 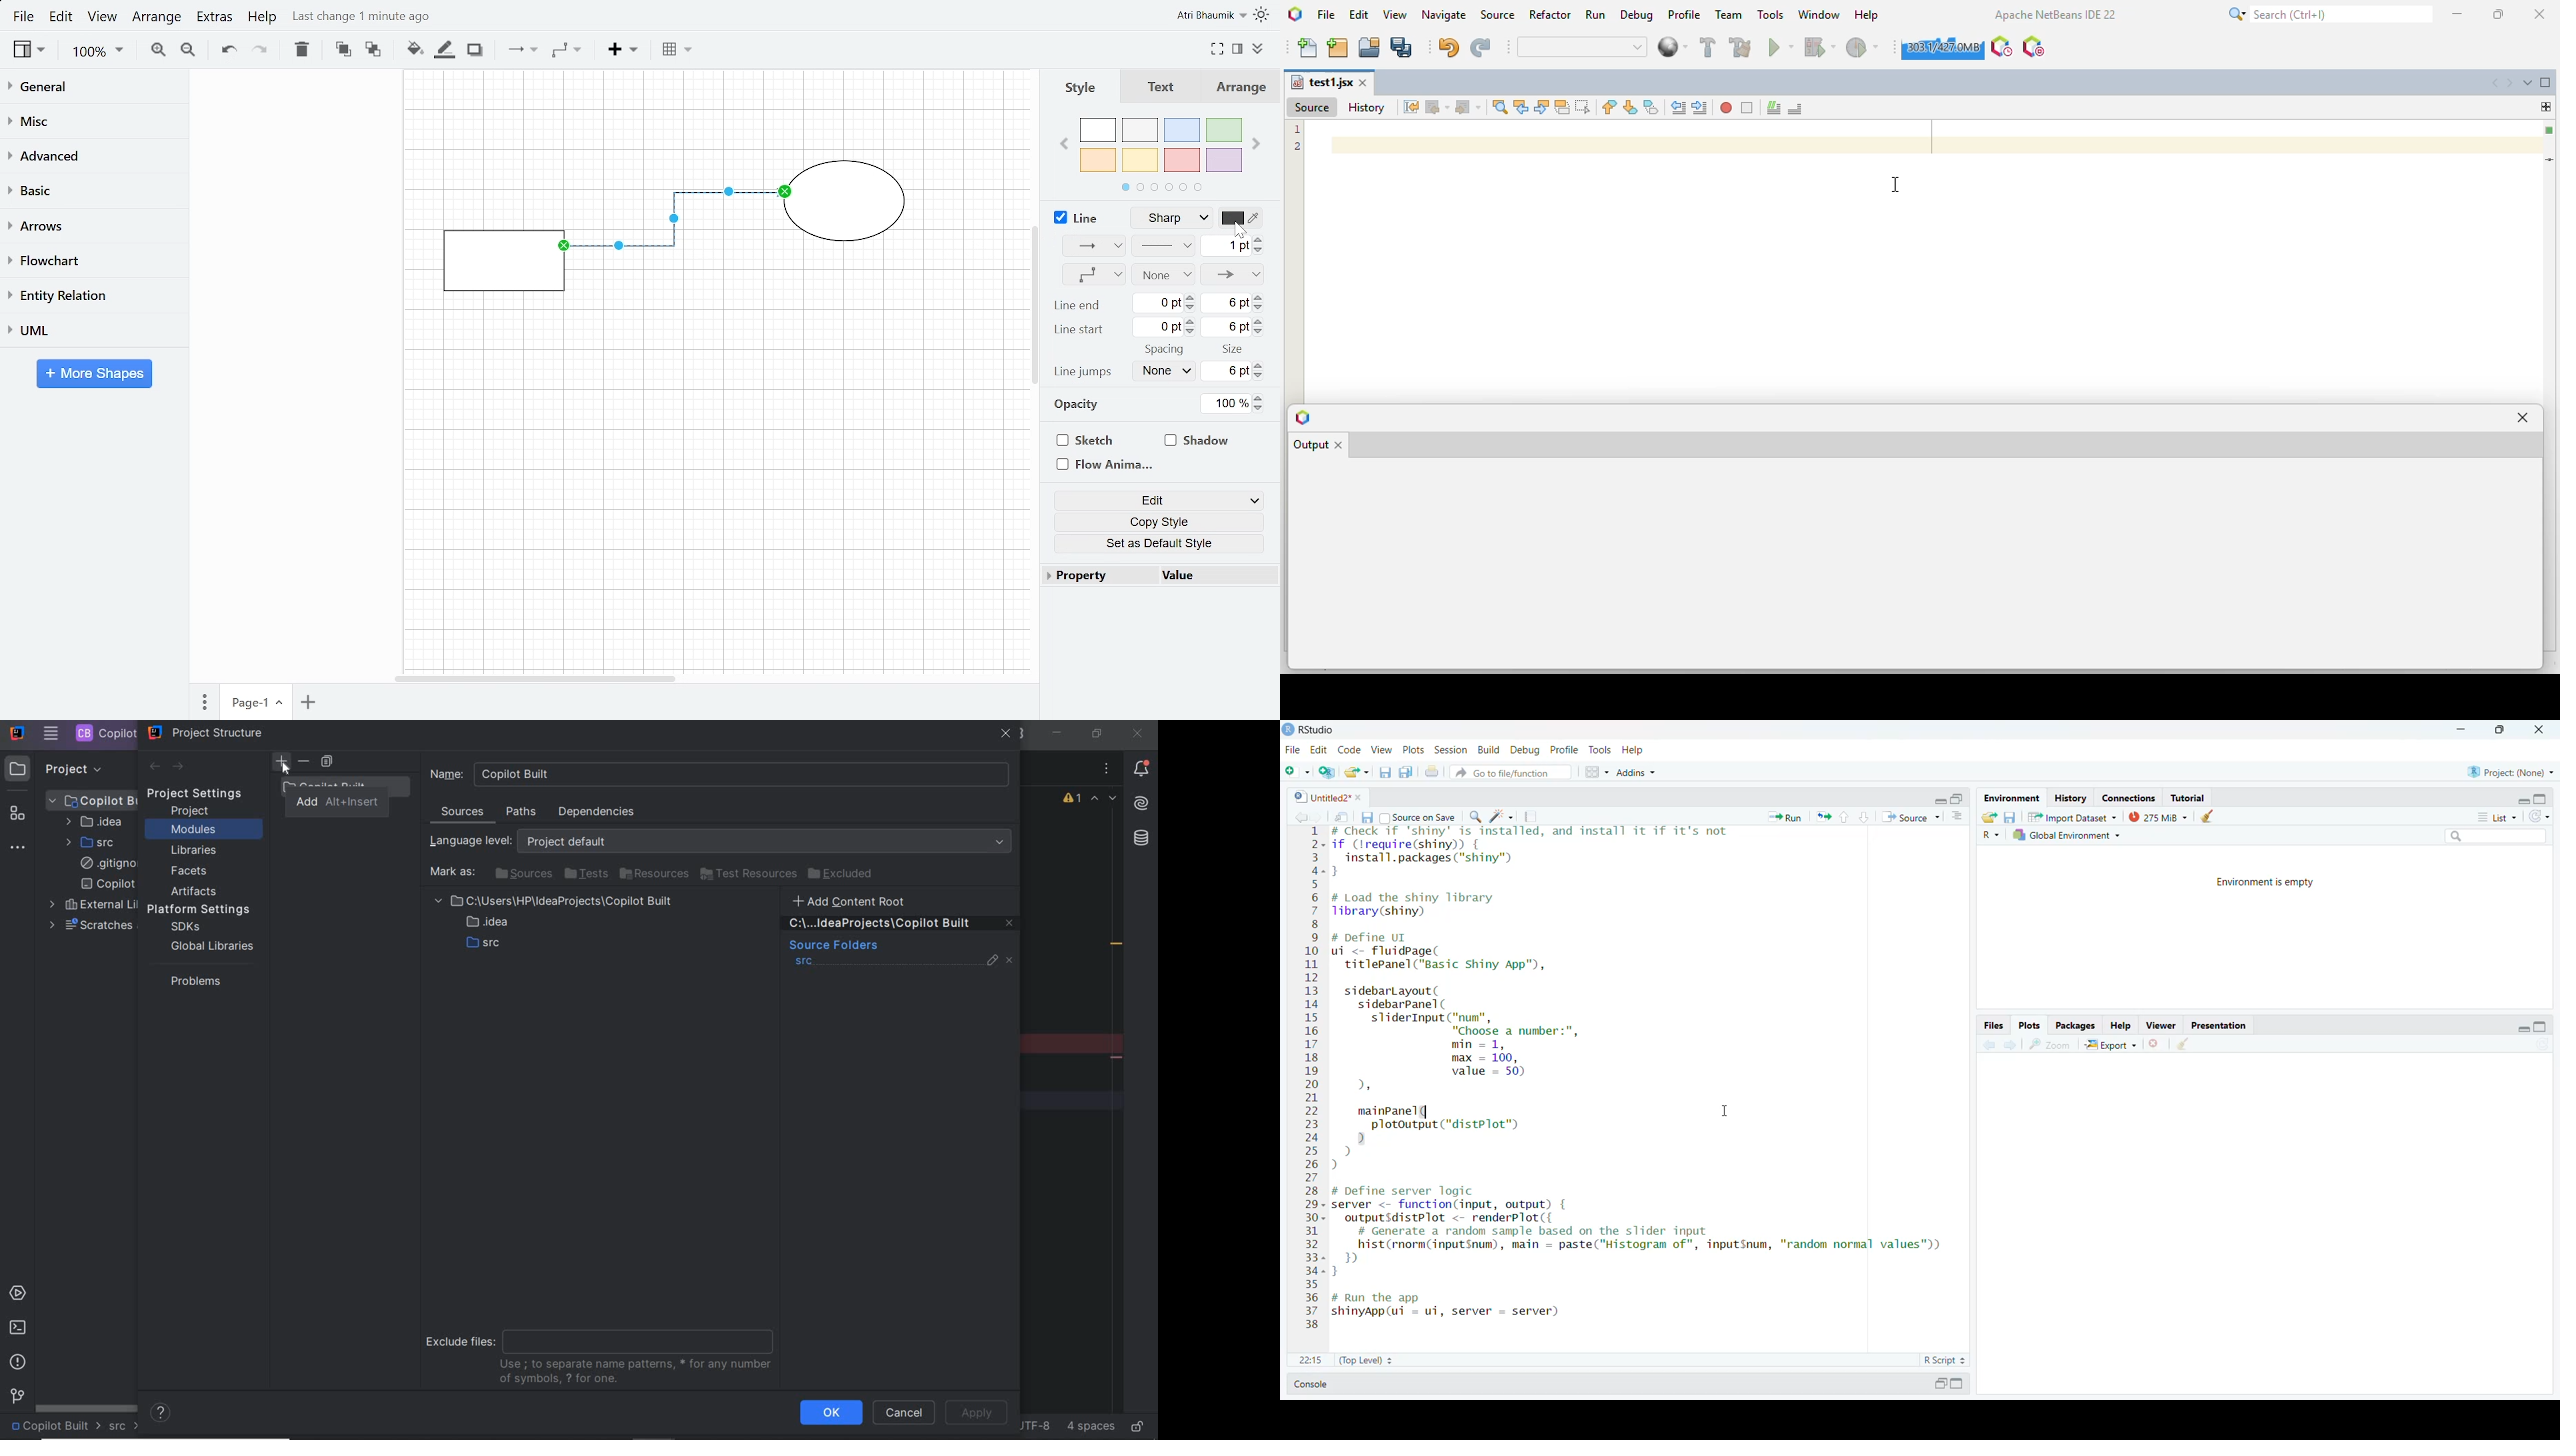 What do you see at coordinates (1316, 817) in the screenshot?
I see `forward` at bounding box center [1316, 817].